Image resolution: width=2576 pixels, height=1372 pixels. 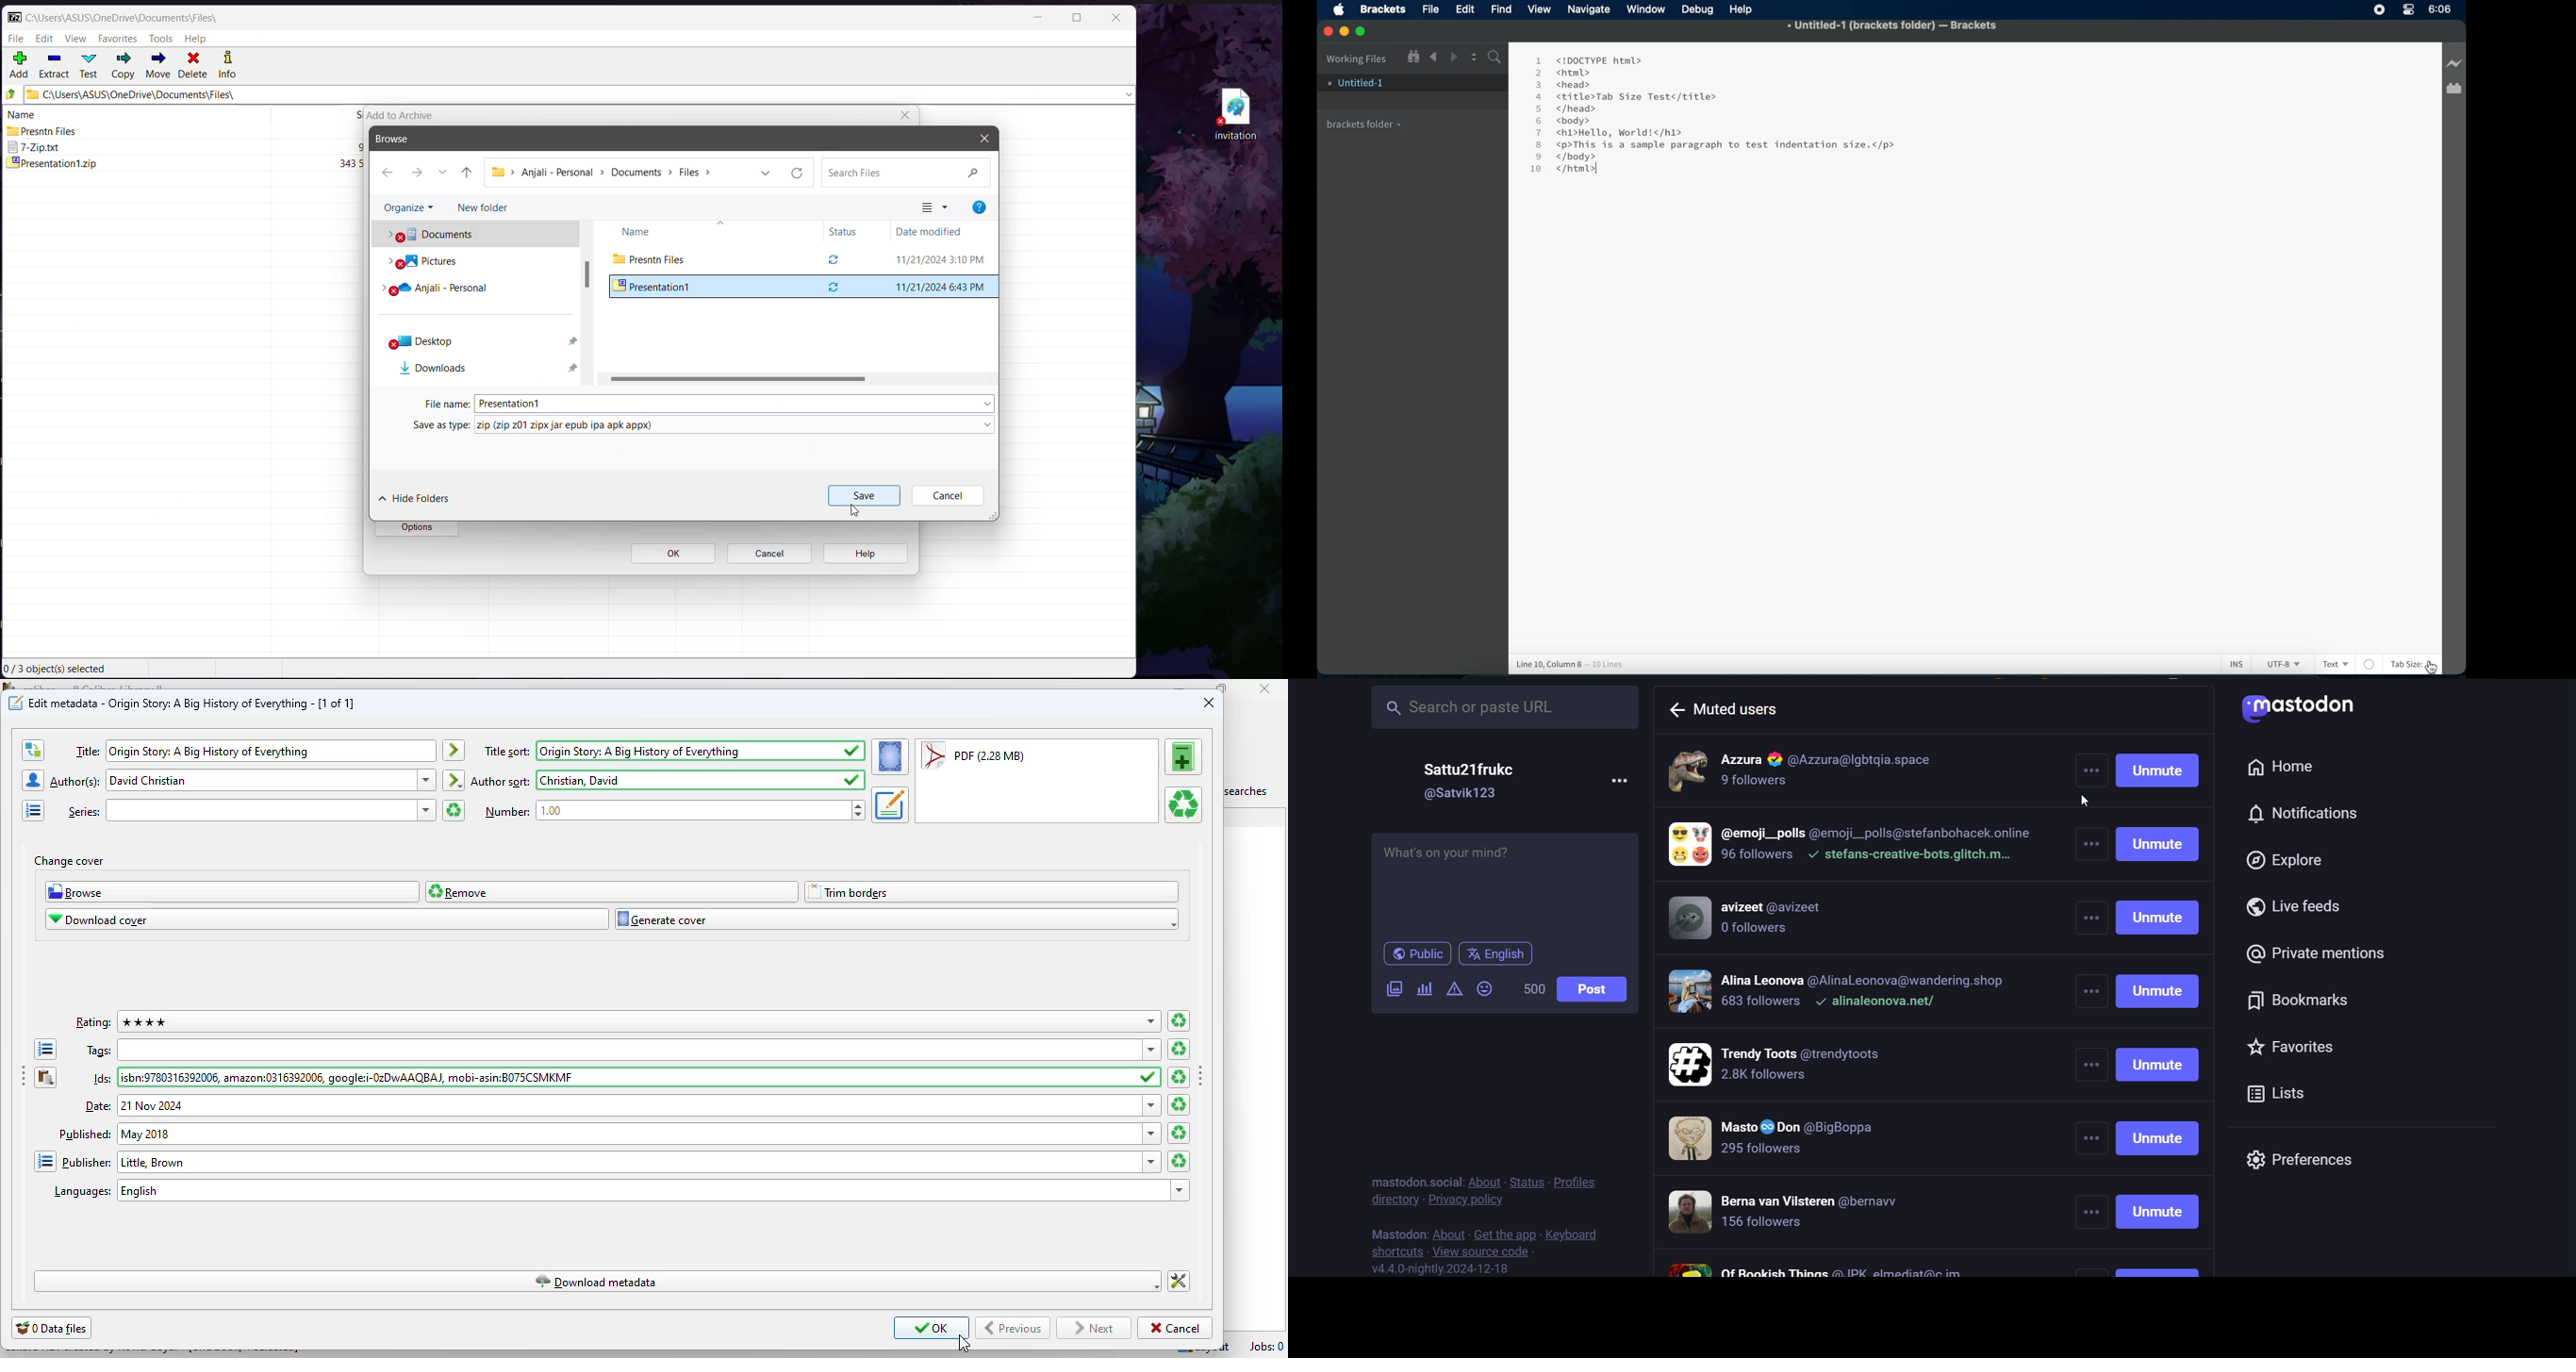 I want to click on Edit, so click(x=1467, y=9).